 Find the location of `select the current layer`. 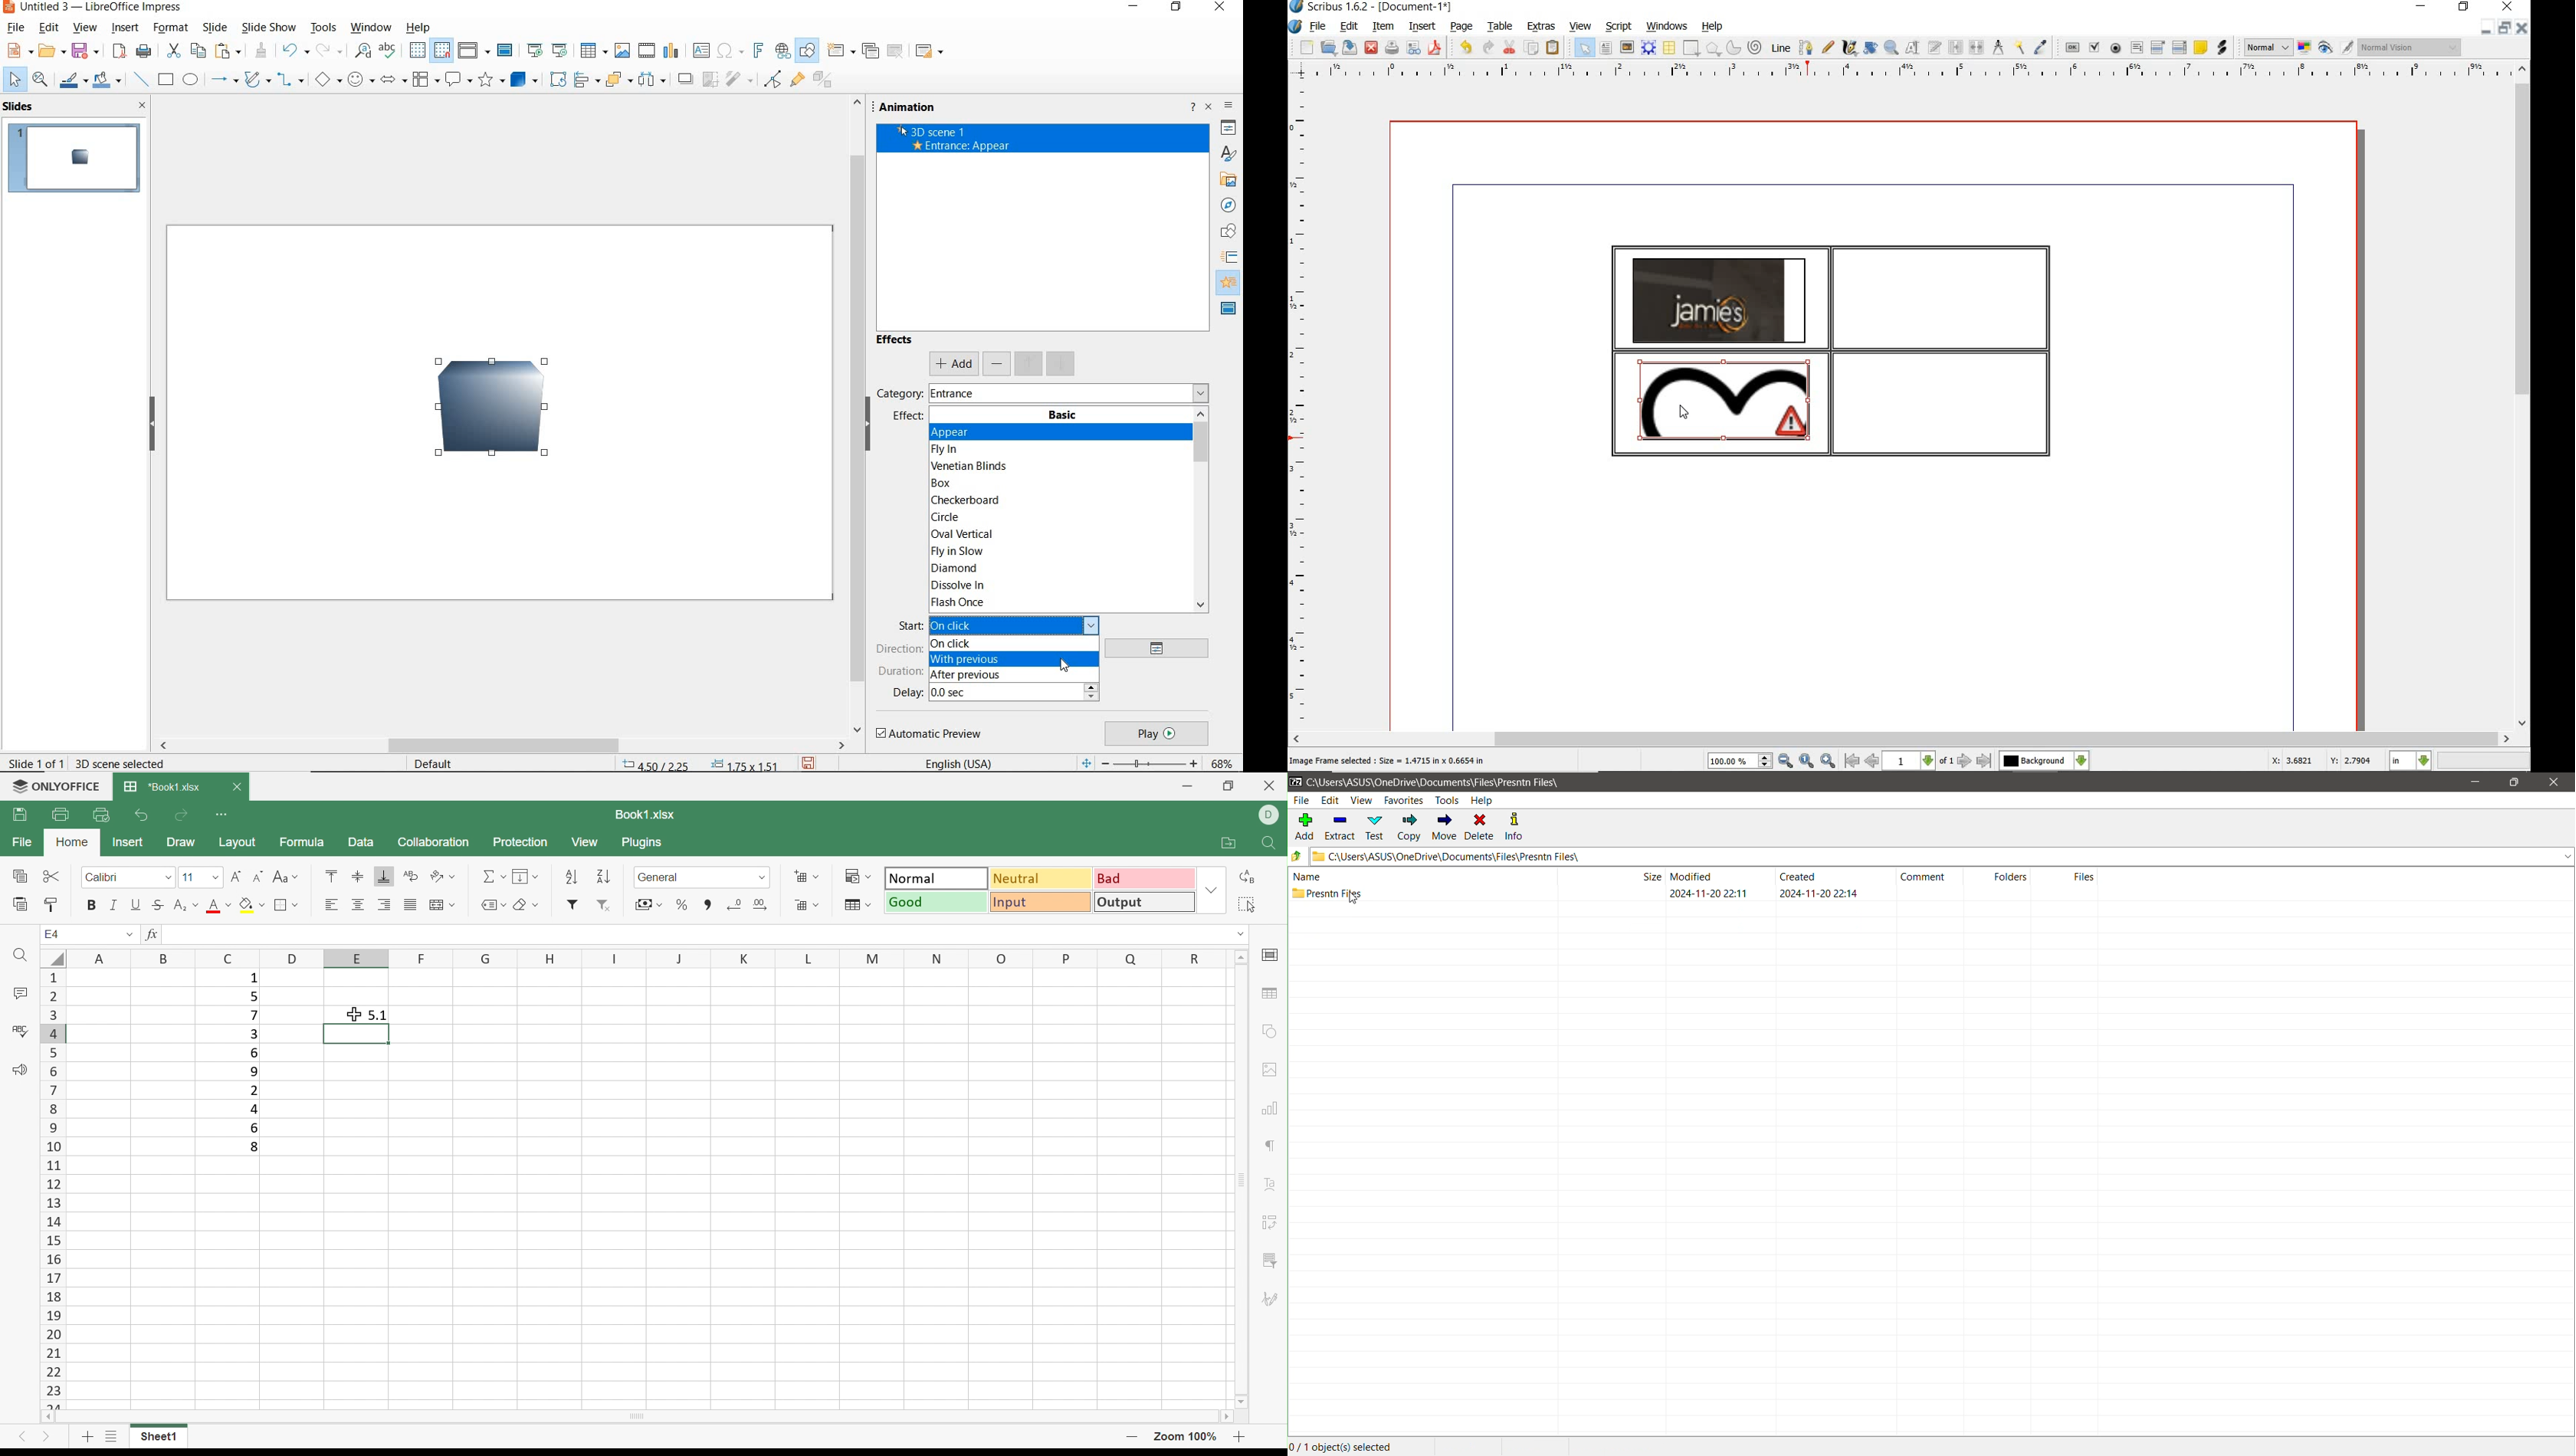

select the current layer is located at coordinates (2044, 761).